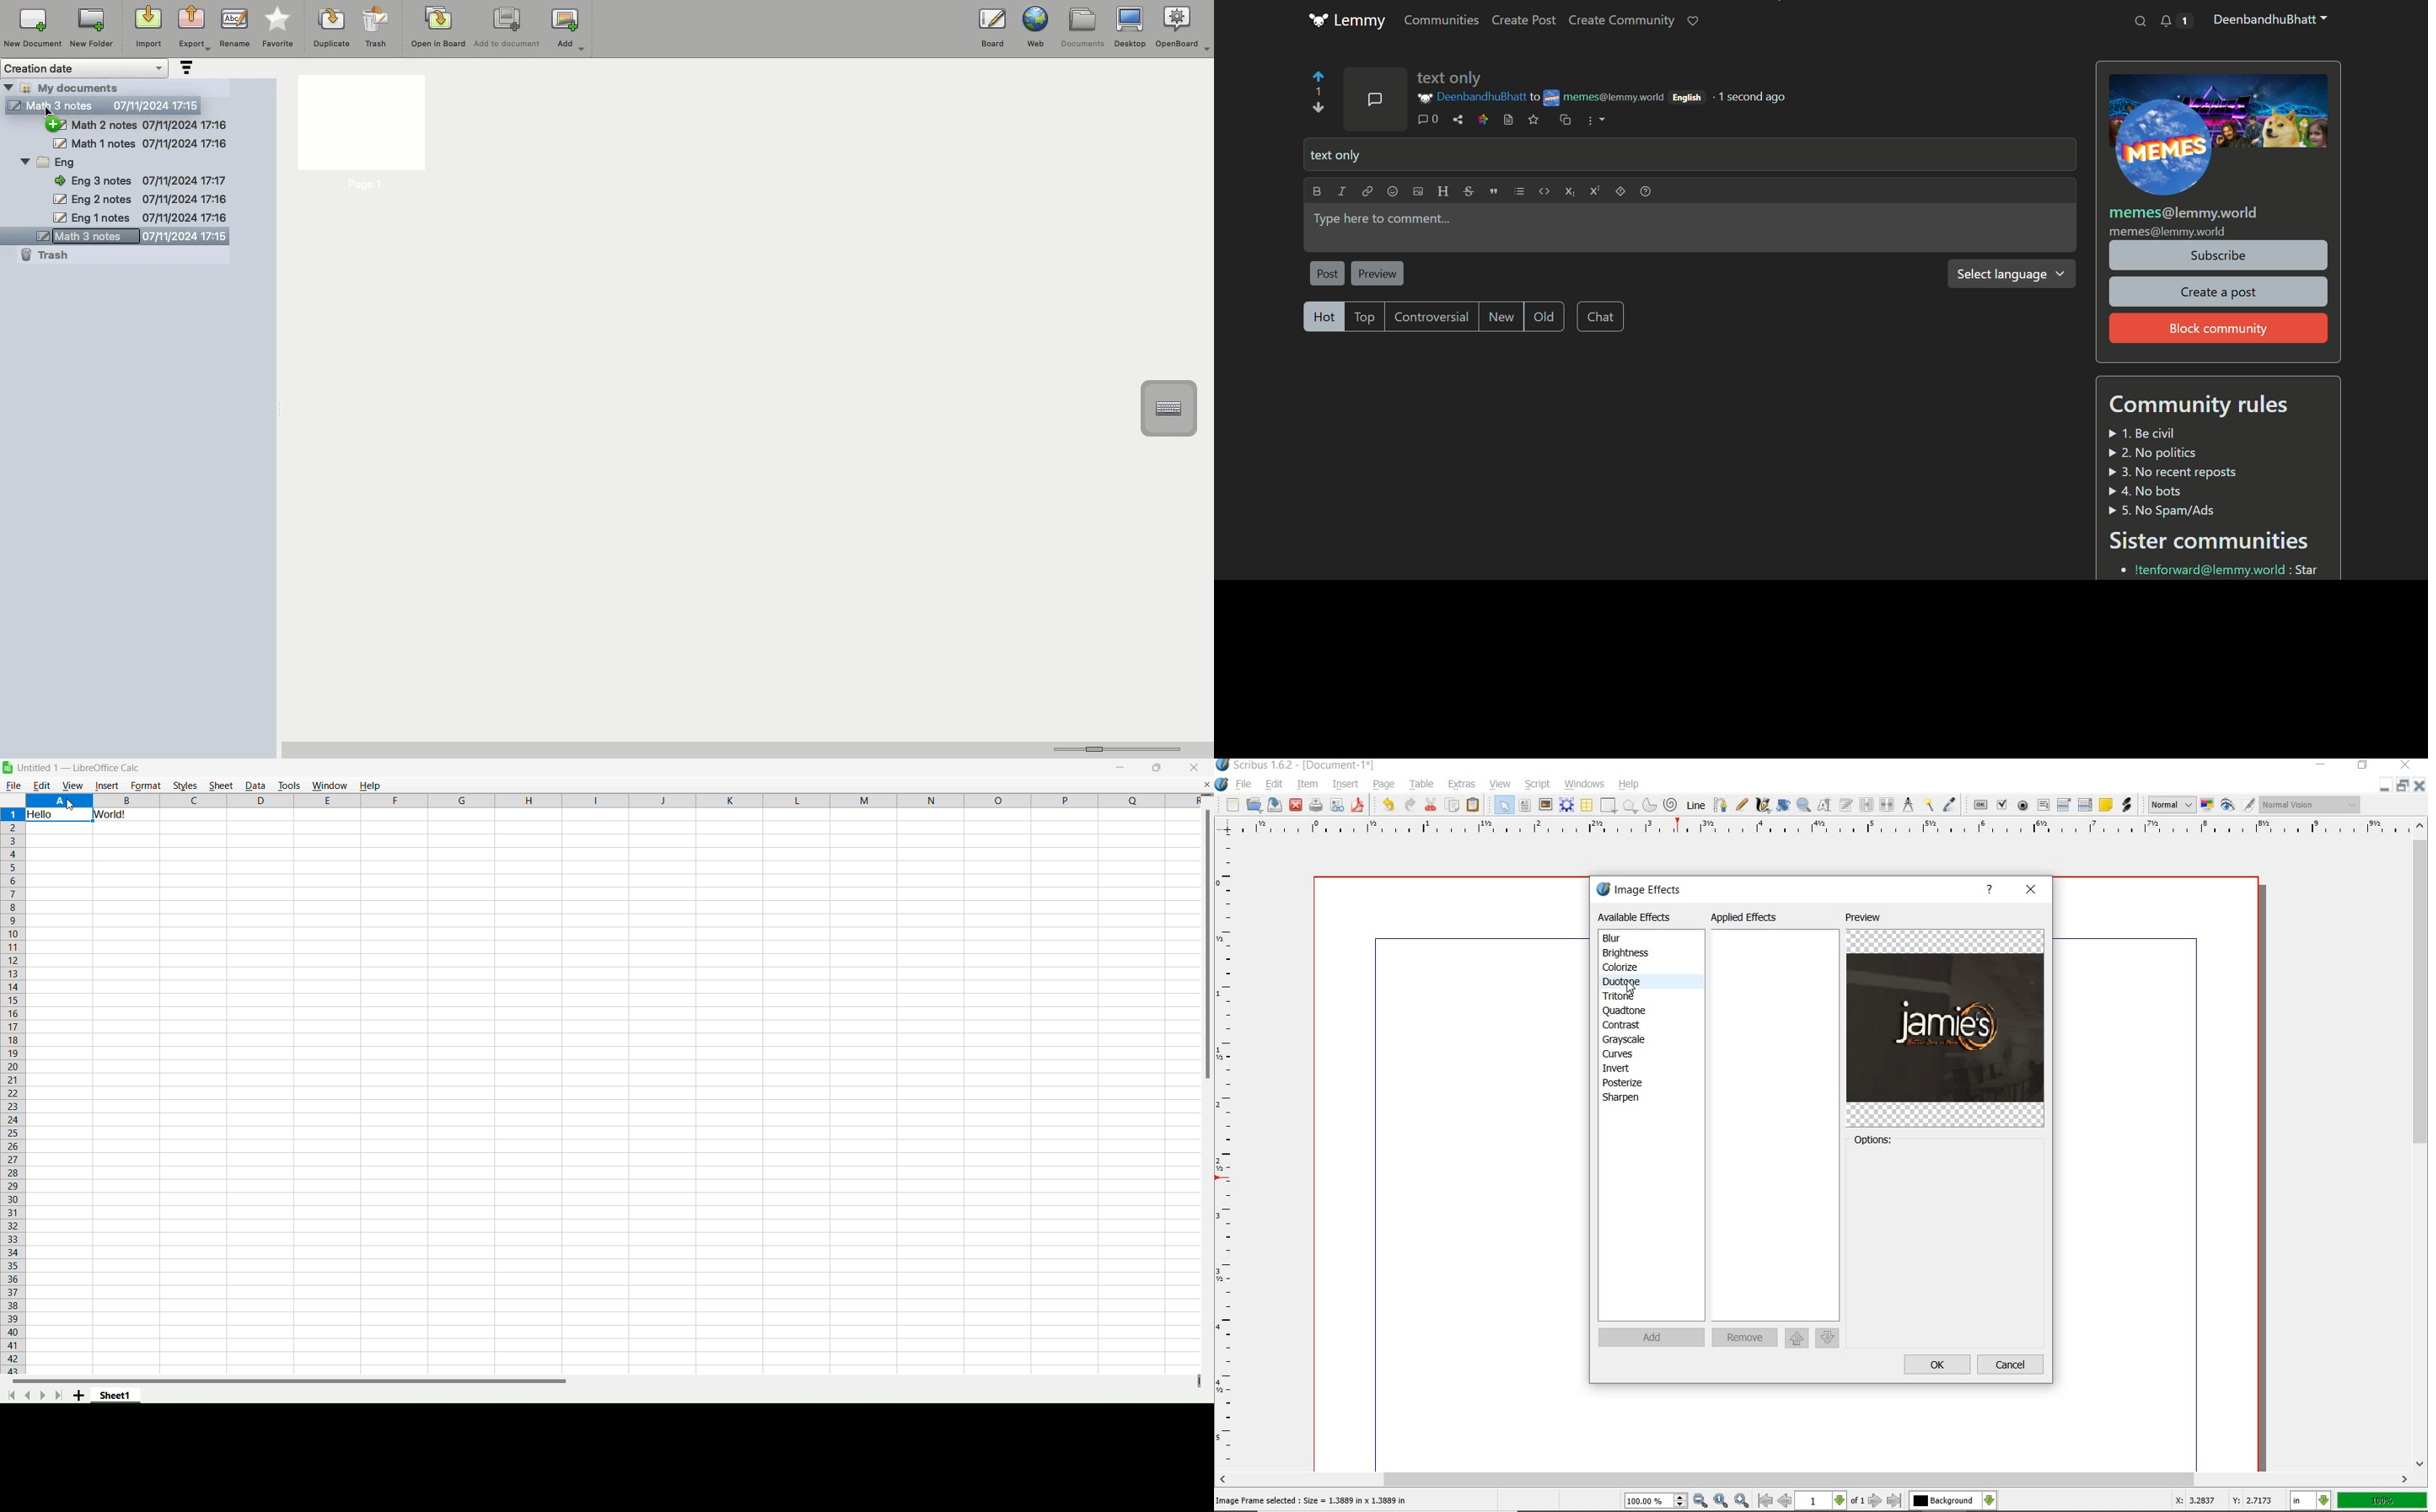 The height and width of the screenshot is (1512, 2436). I want to click on MINIMIZE, so click(2385, 786).